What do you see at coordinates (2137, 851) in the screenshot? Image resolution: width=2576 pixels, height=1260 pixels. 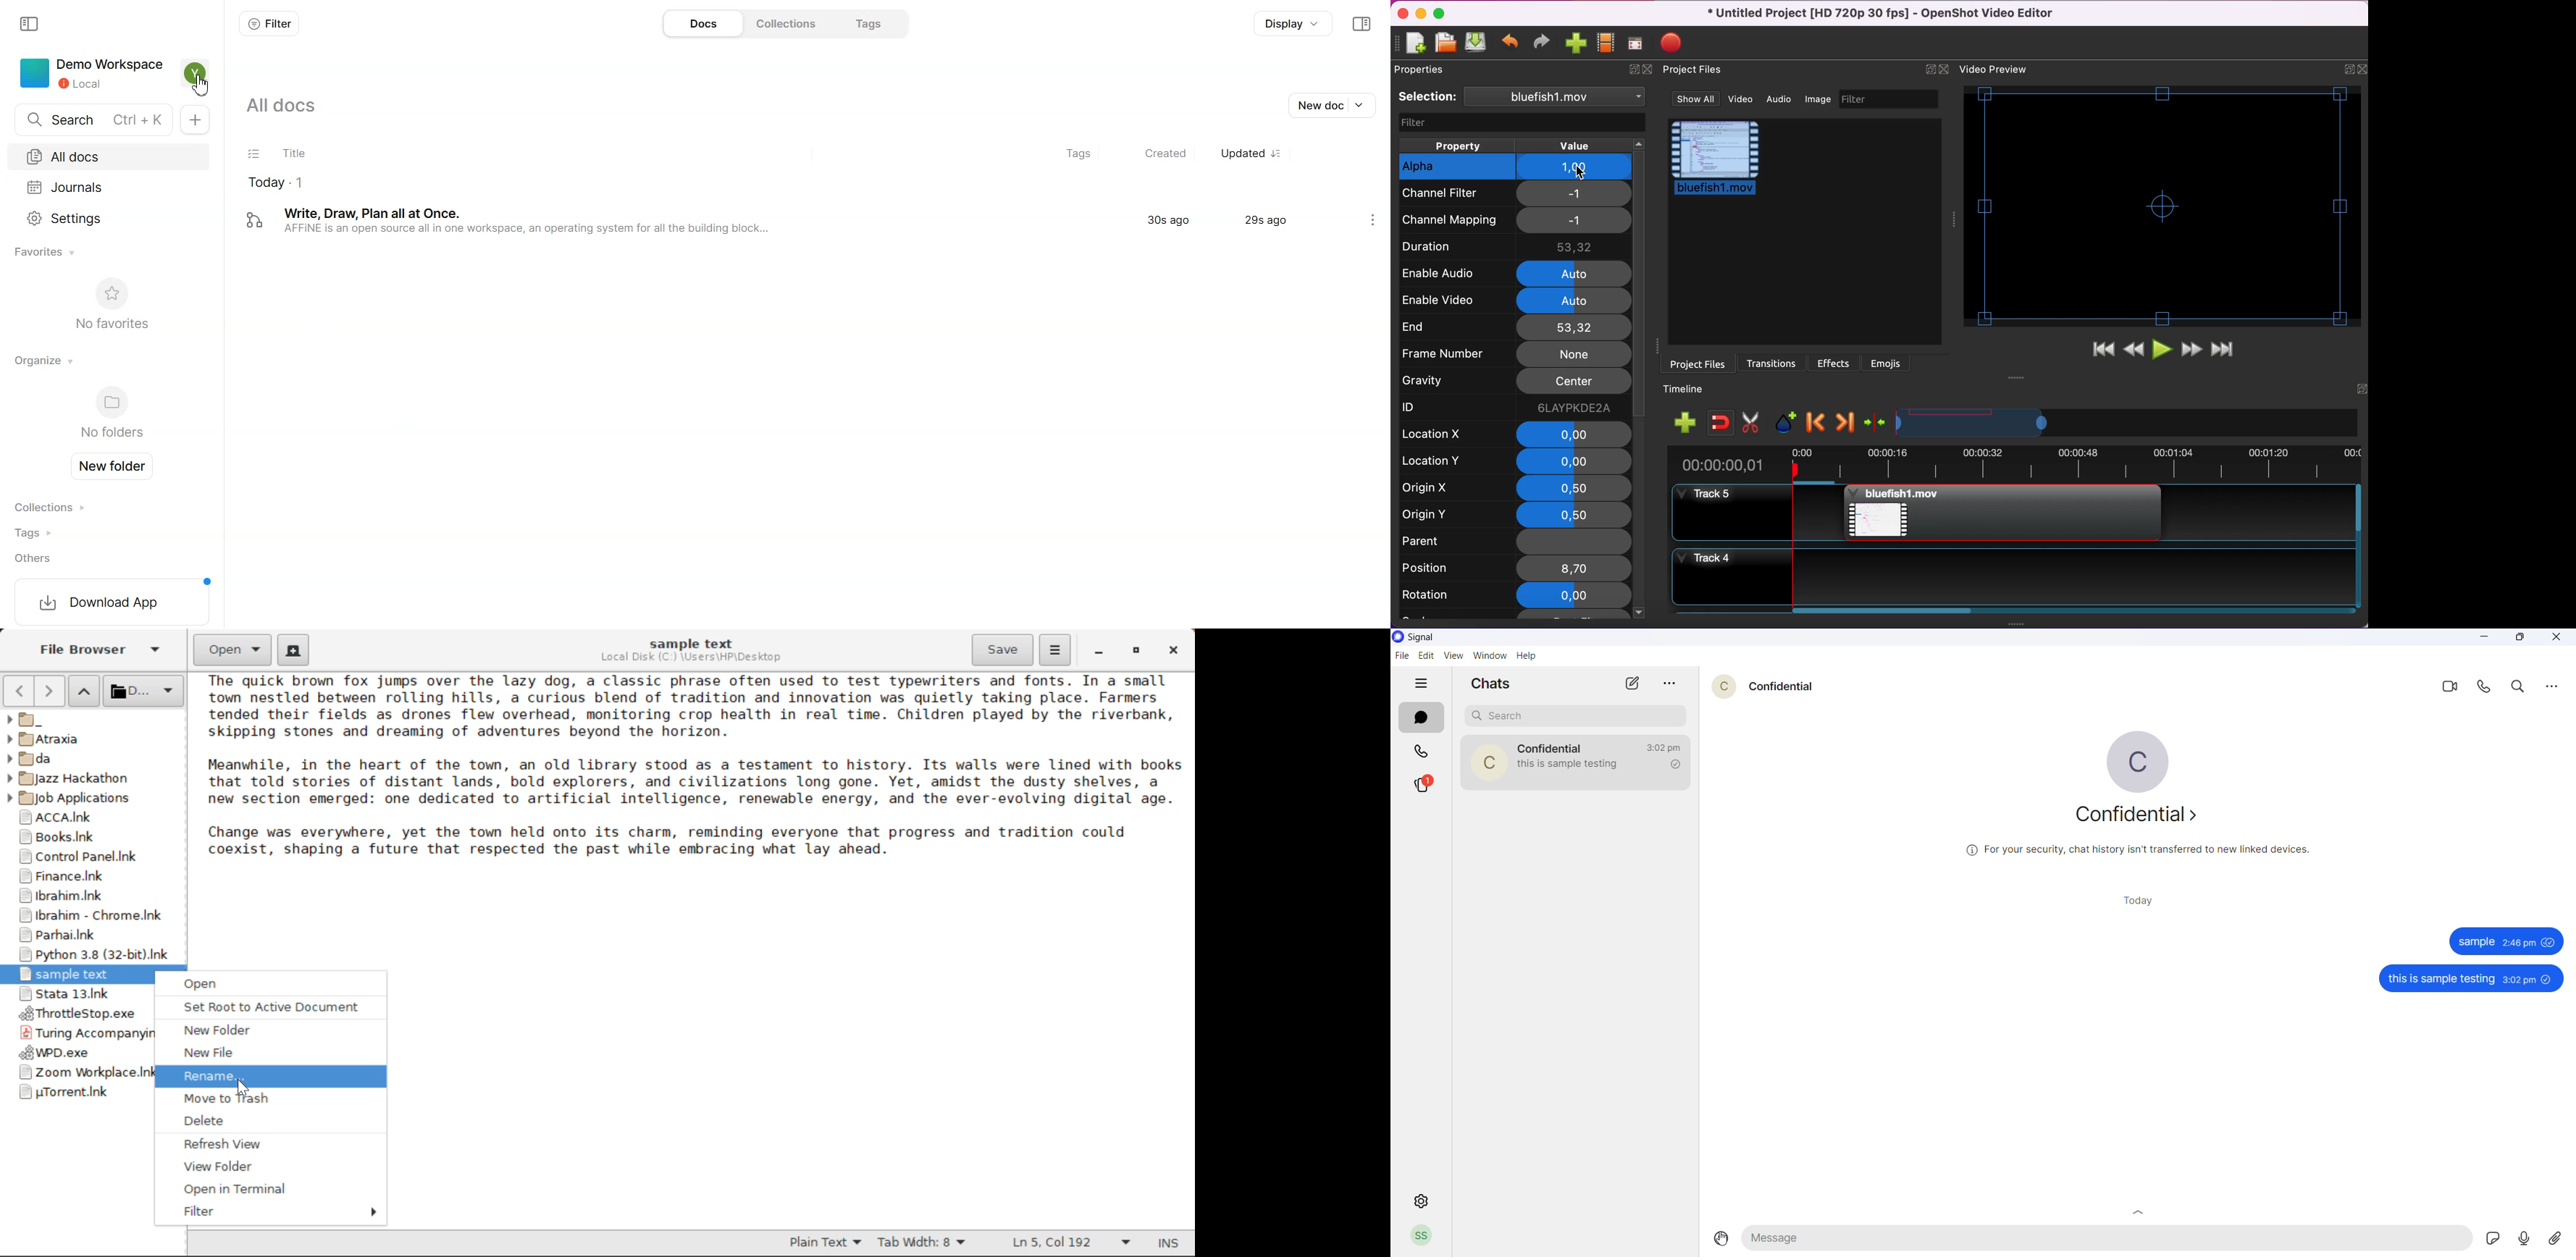 I see `security related text` at bounding box center [2137, 851].